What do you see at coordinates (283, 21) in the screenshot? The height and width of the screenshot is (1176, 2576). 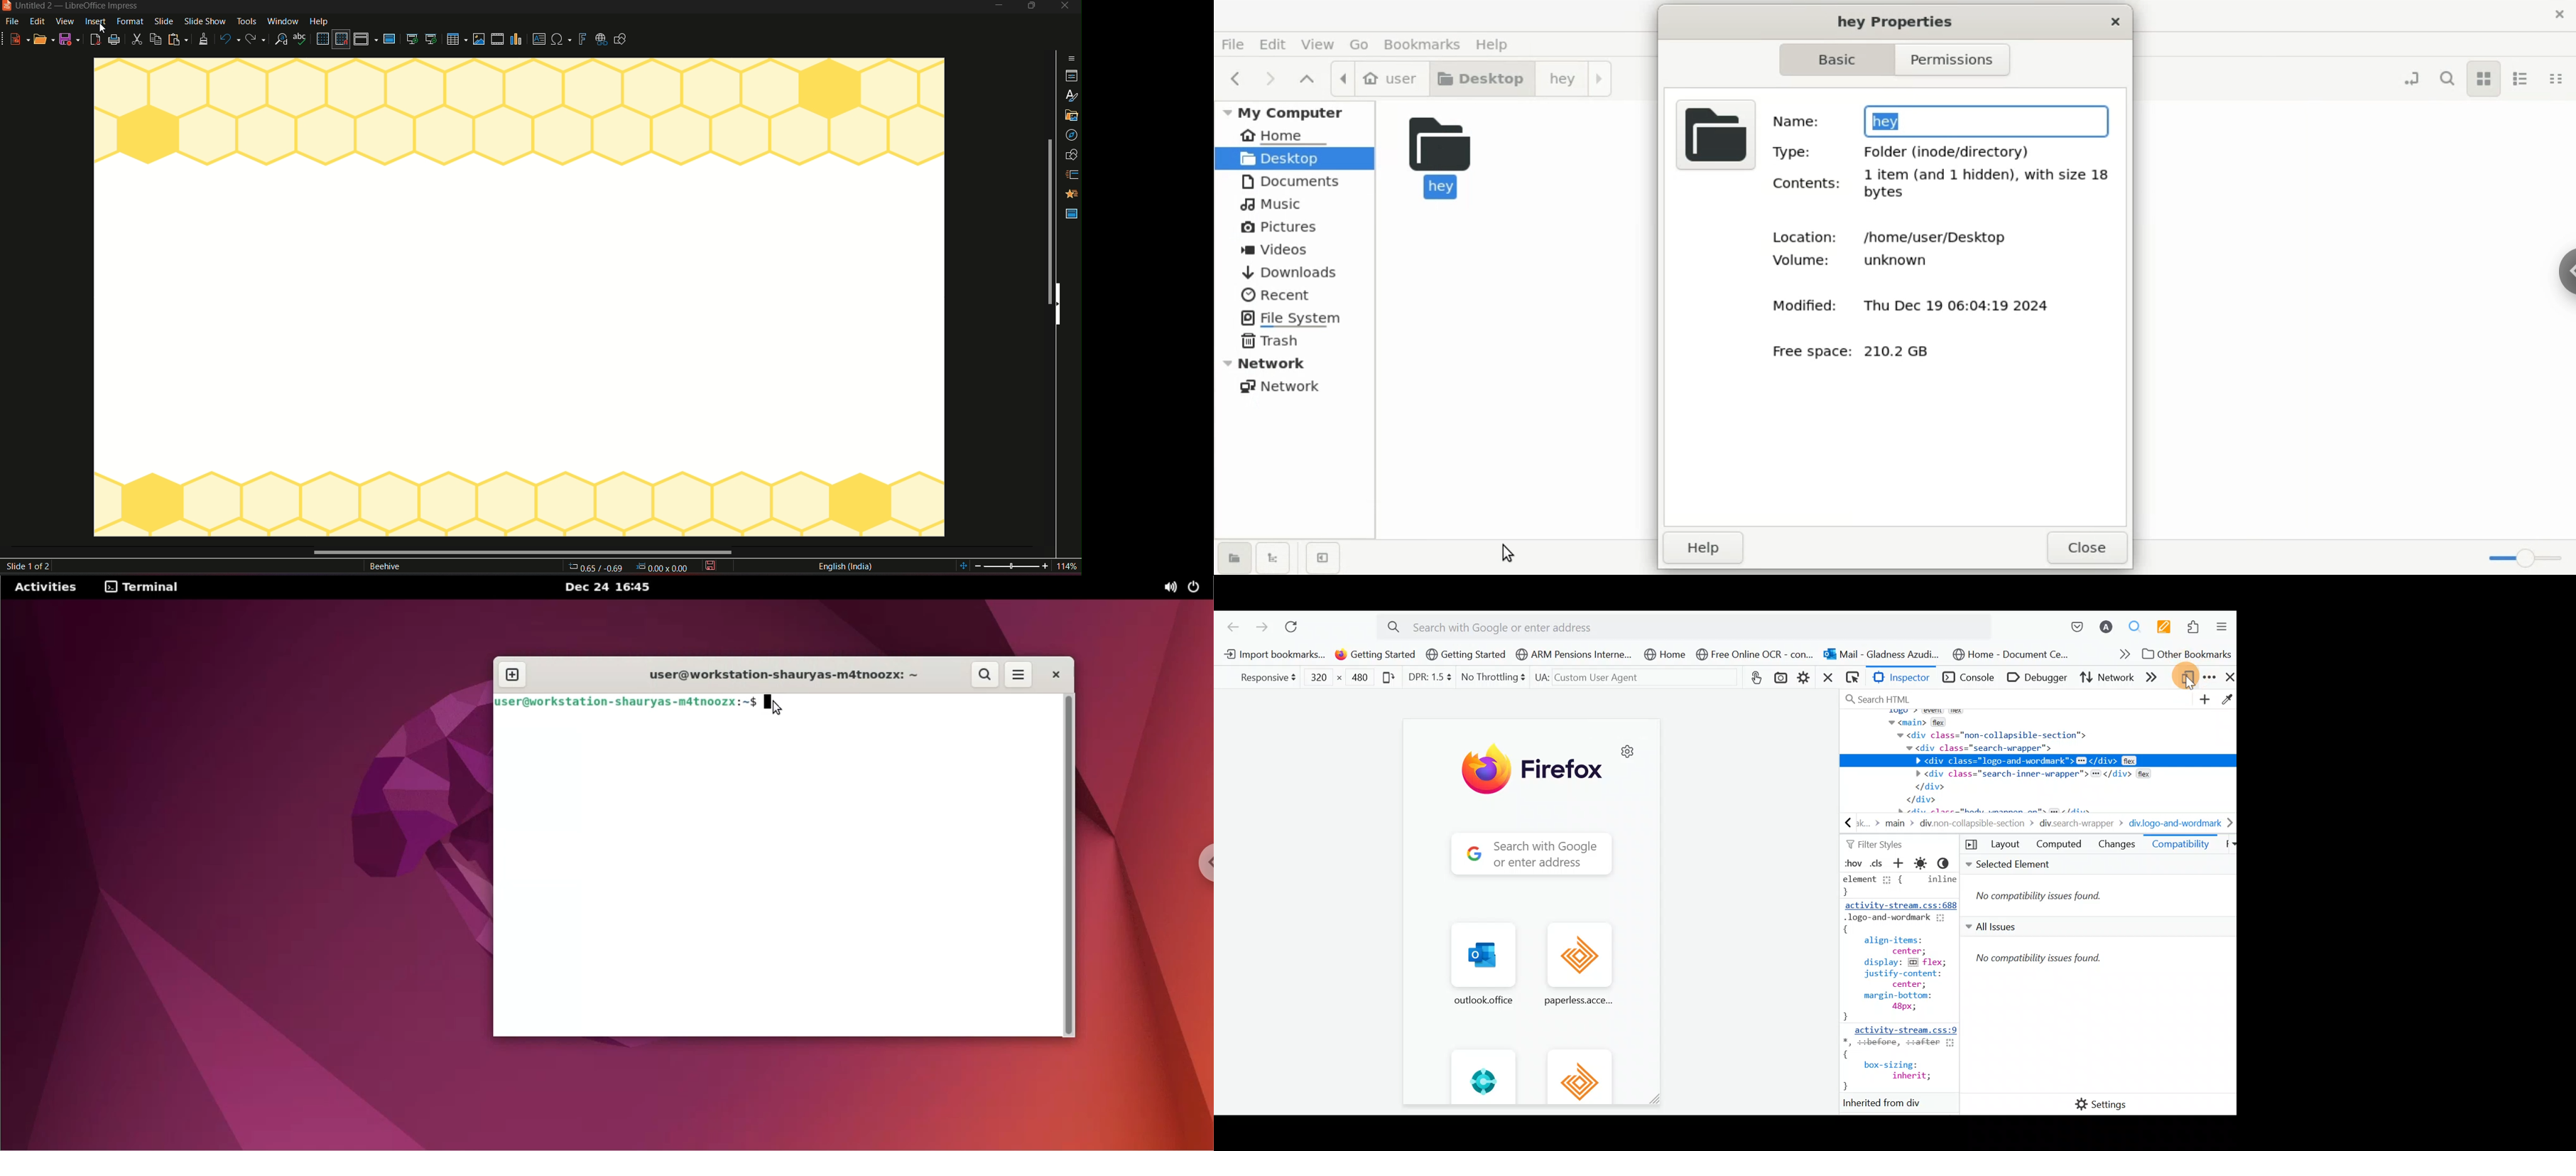 I see `window` at bounding box center [283, 21].